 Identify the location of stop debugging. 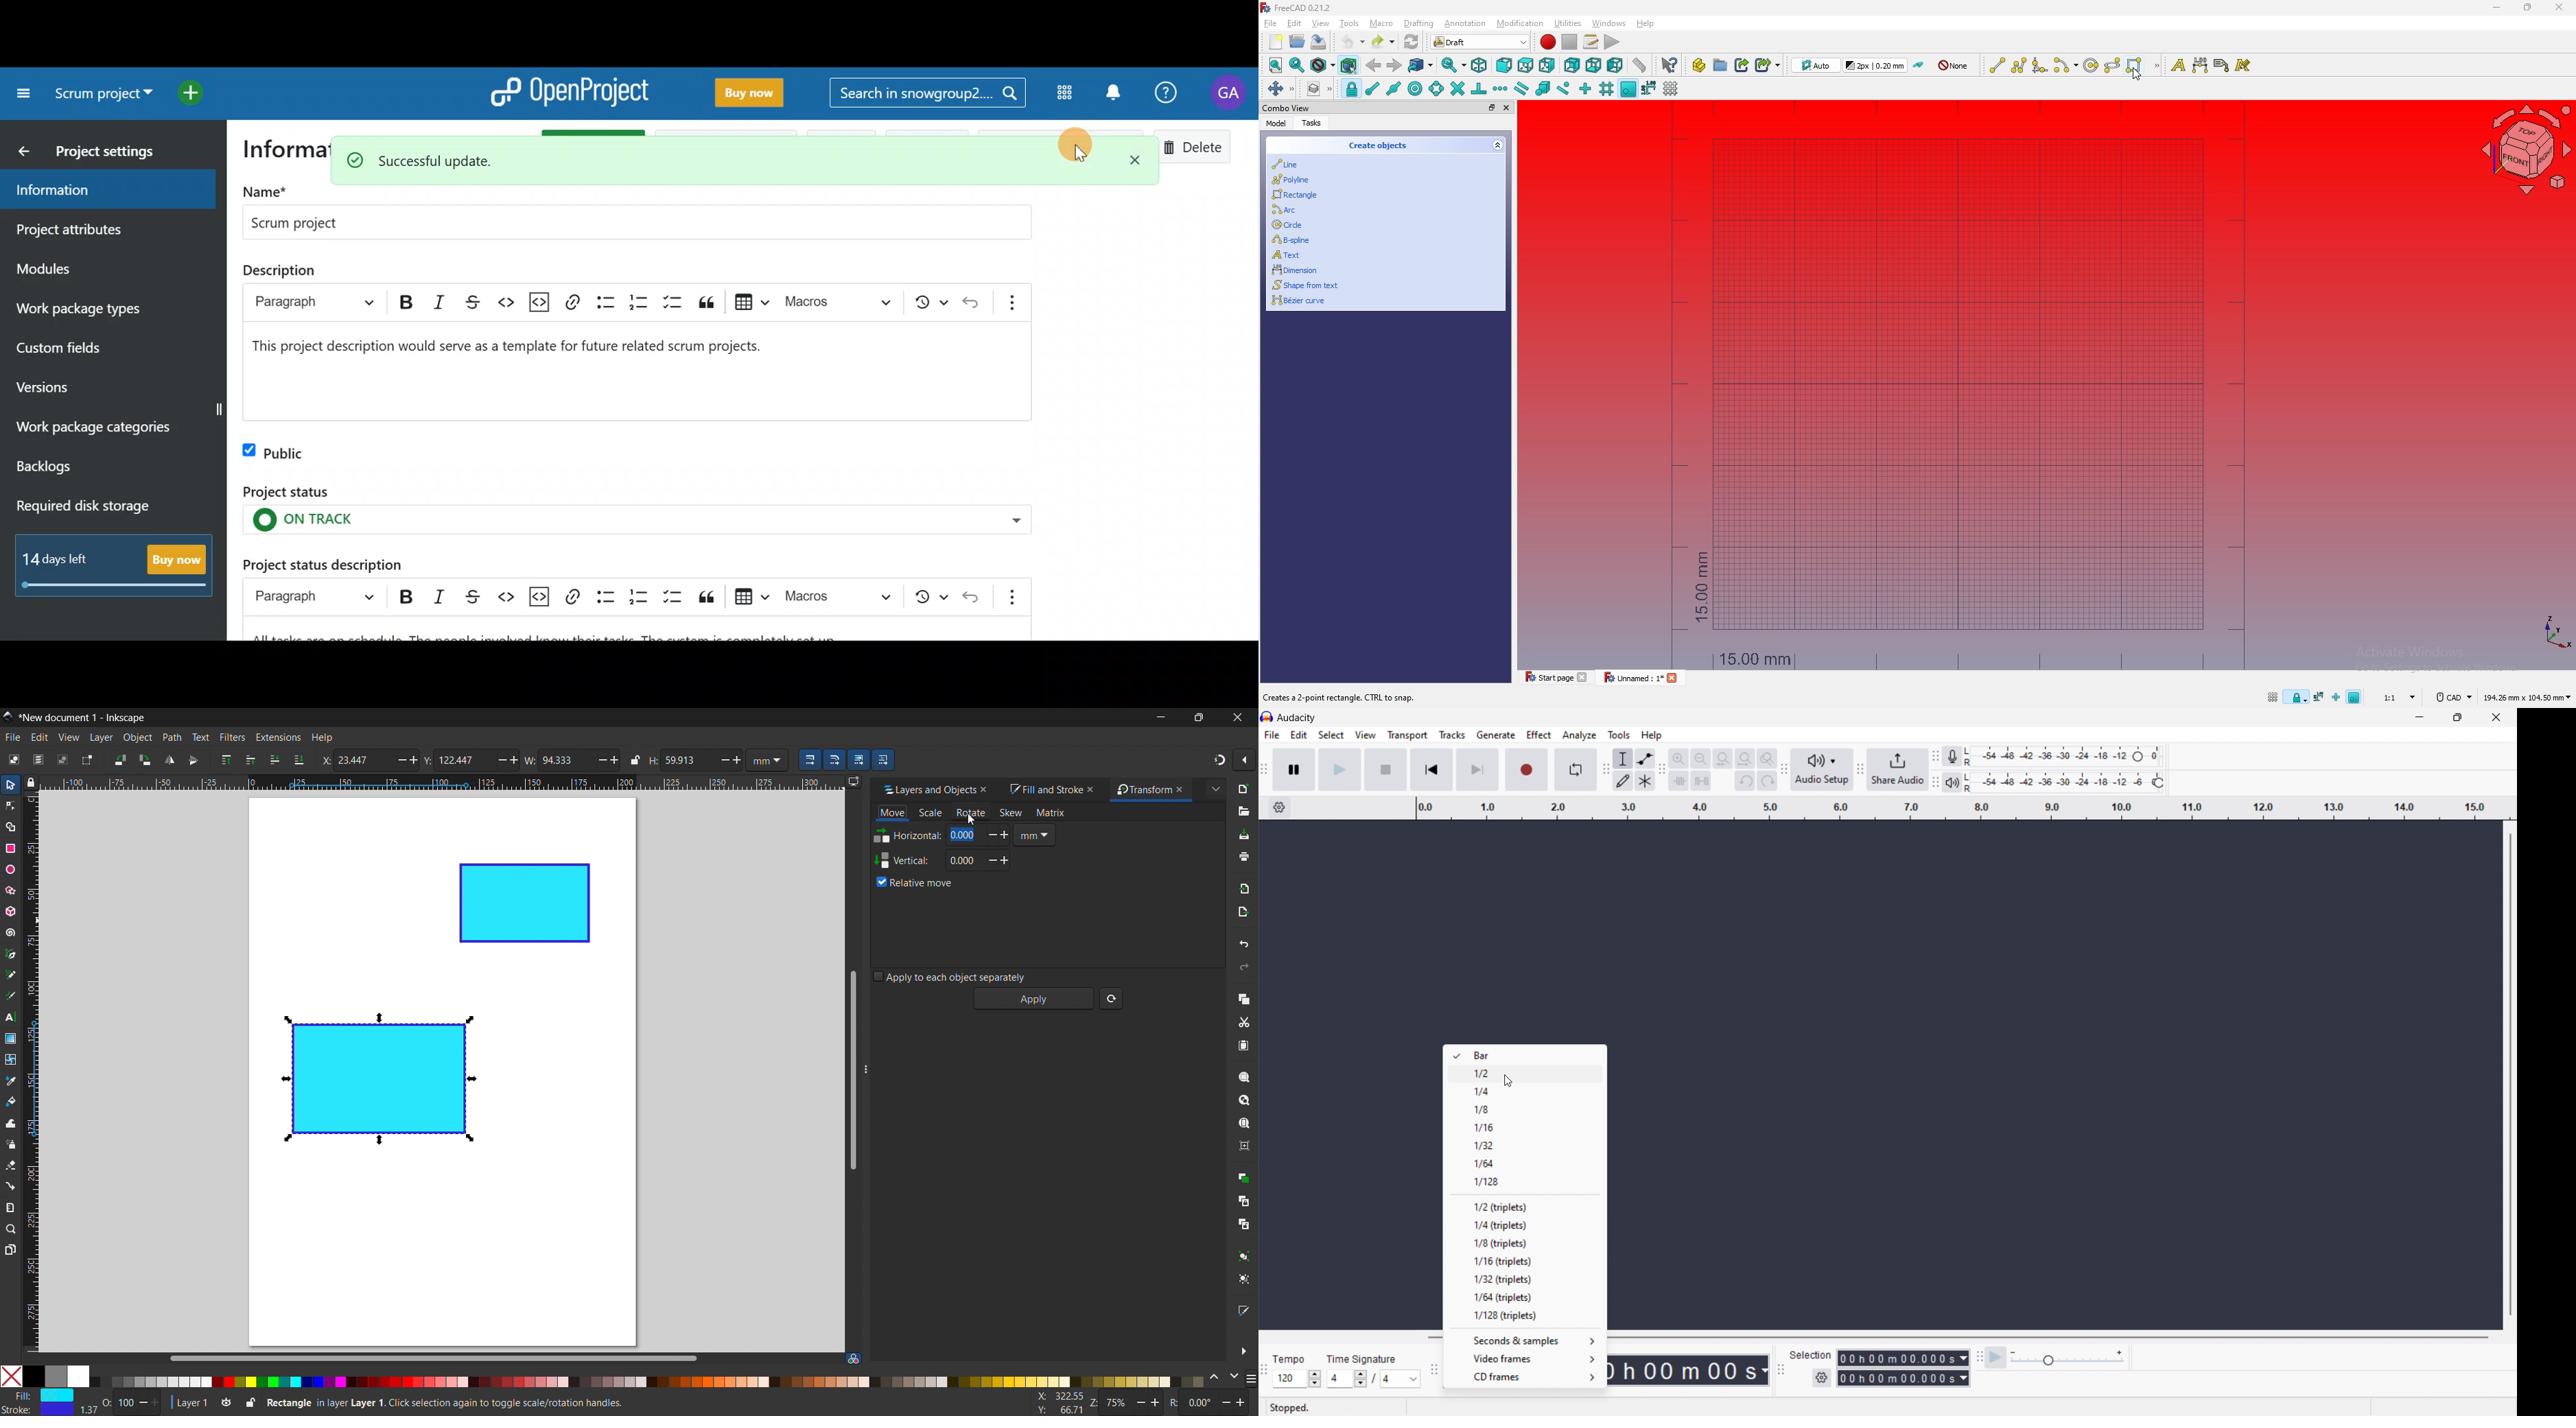
(1569, 42).